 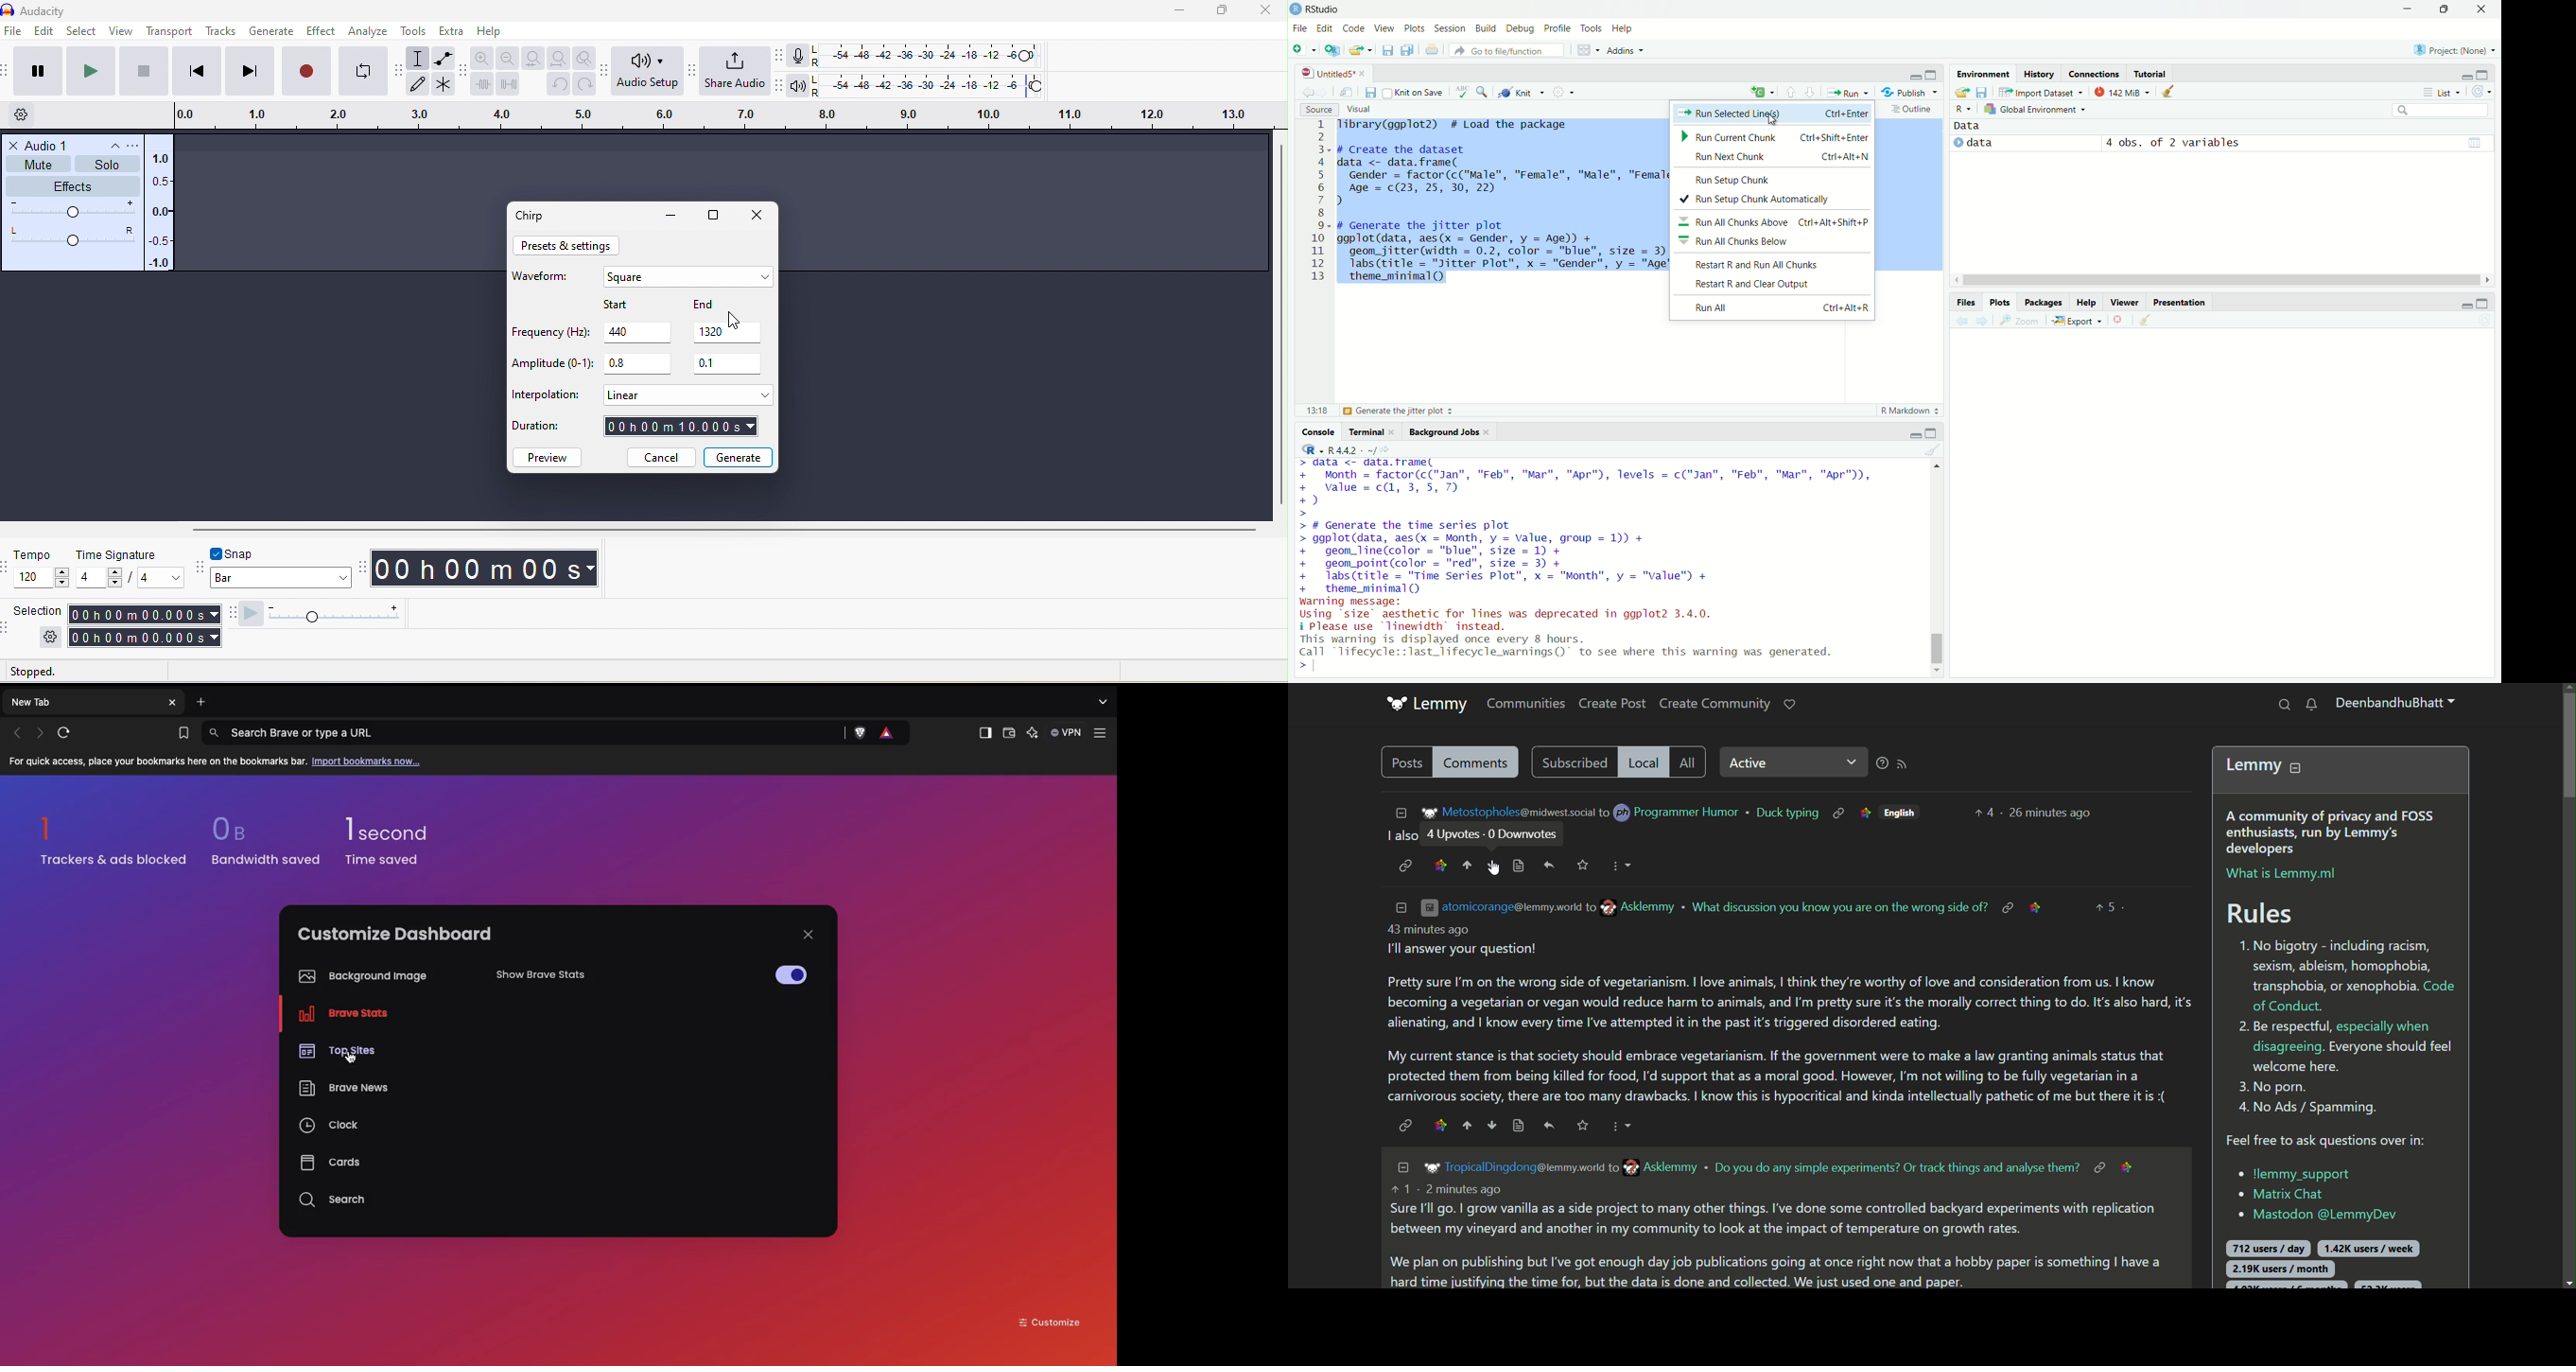 What do you see at coordinates (2024, 321) in the screenshot?
I see `view a larger version of the plot in a new window` at bounding box center [2024, 321].